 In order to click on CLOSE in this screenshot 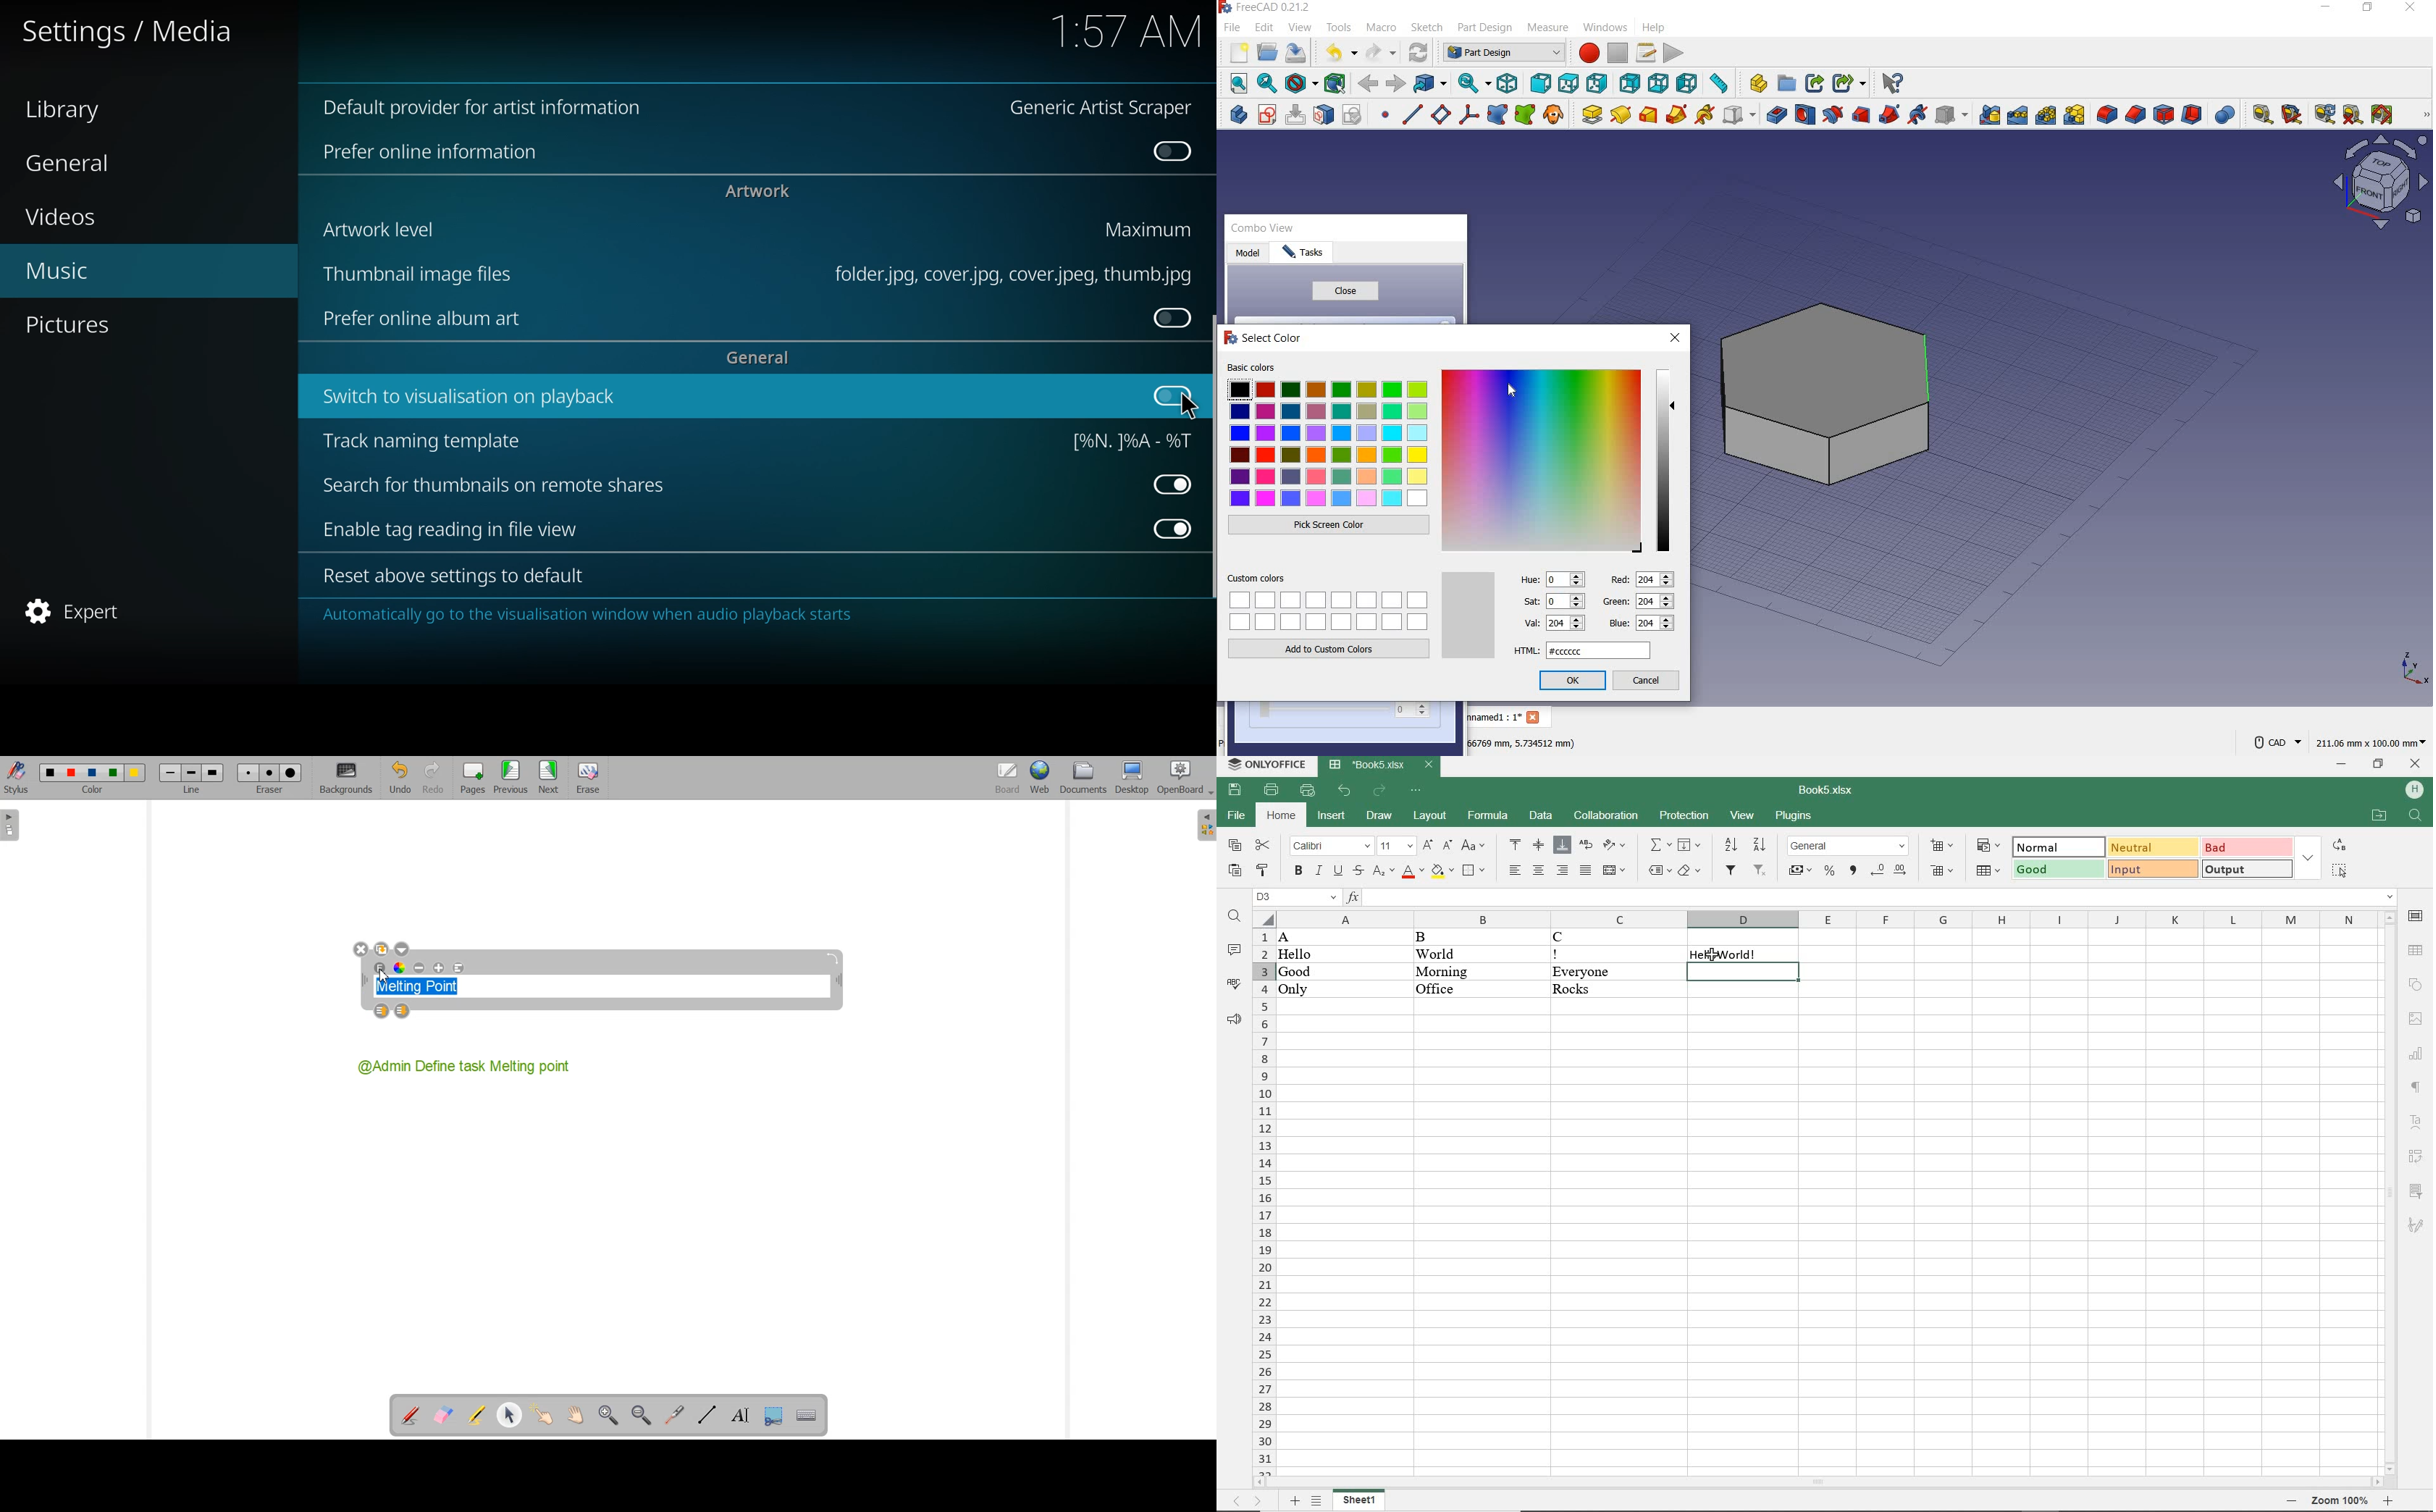, I will do `click(2412, 7)`.